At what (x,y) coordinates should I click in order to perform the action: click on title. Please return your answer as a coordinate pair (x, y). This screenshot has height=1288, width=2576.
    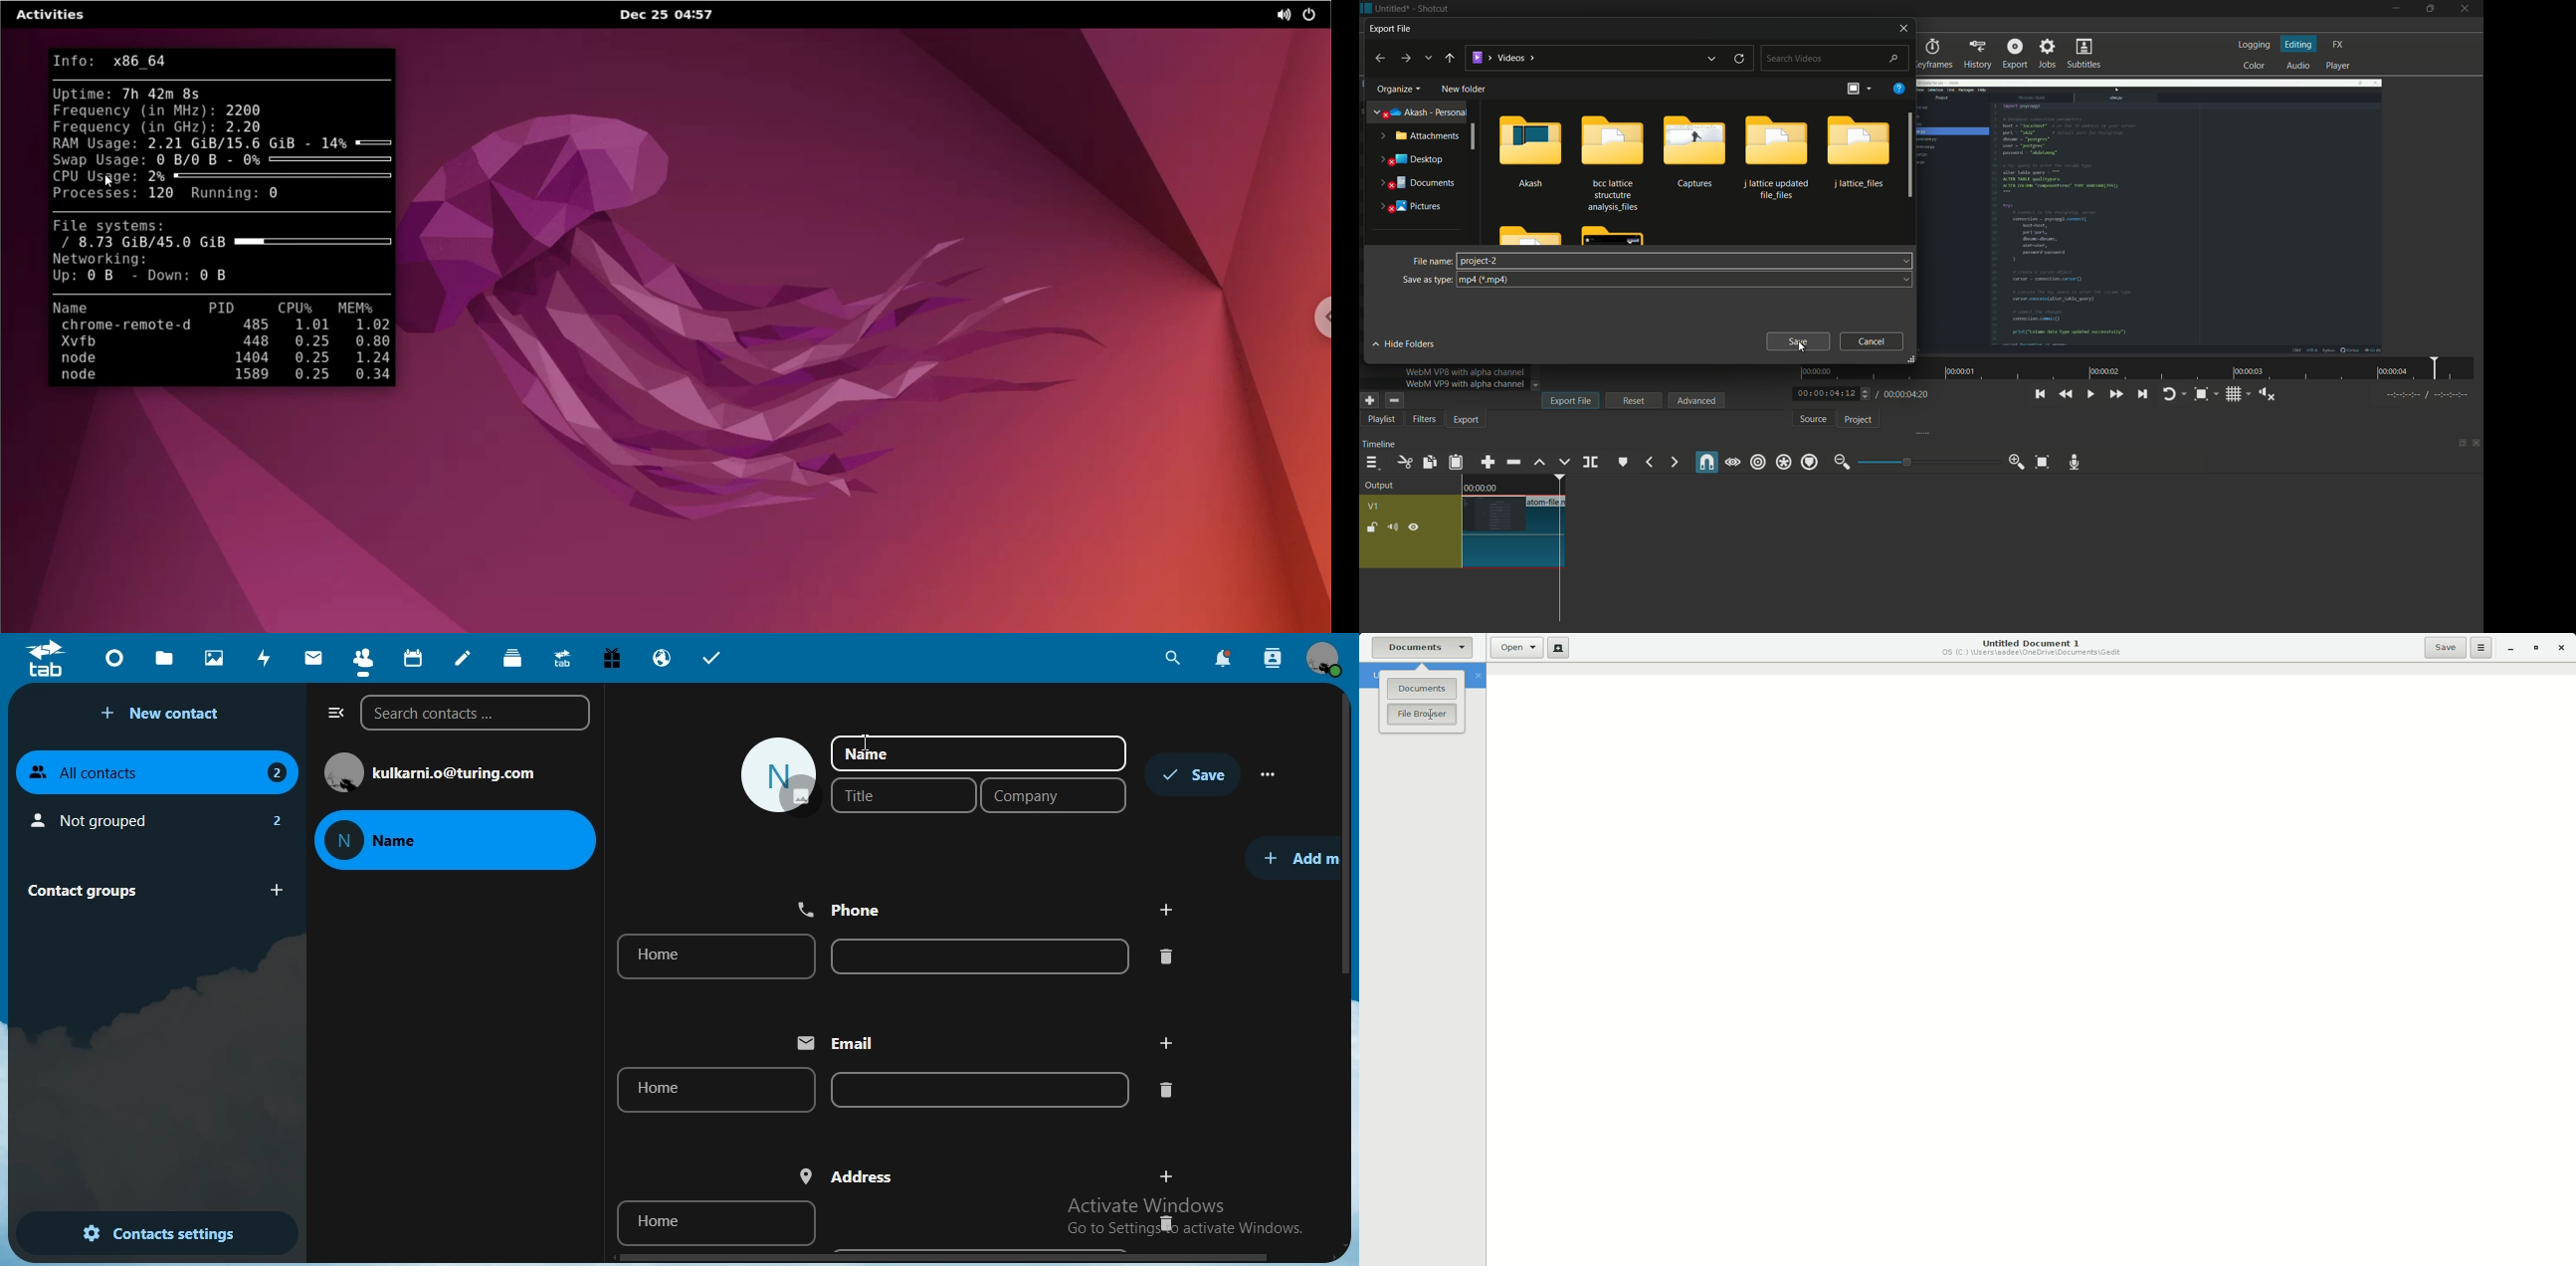
    Looking at the image, I should click on (896, 795).